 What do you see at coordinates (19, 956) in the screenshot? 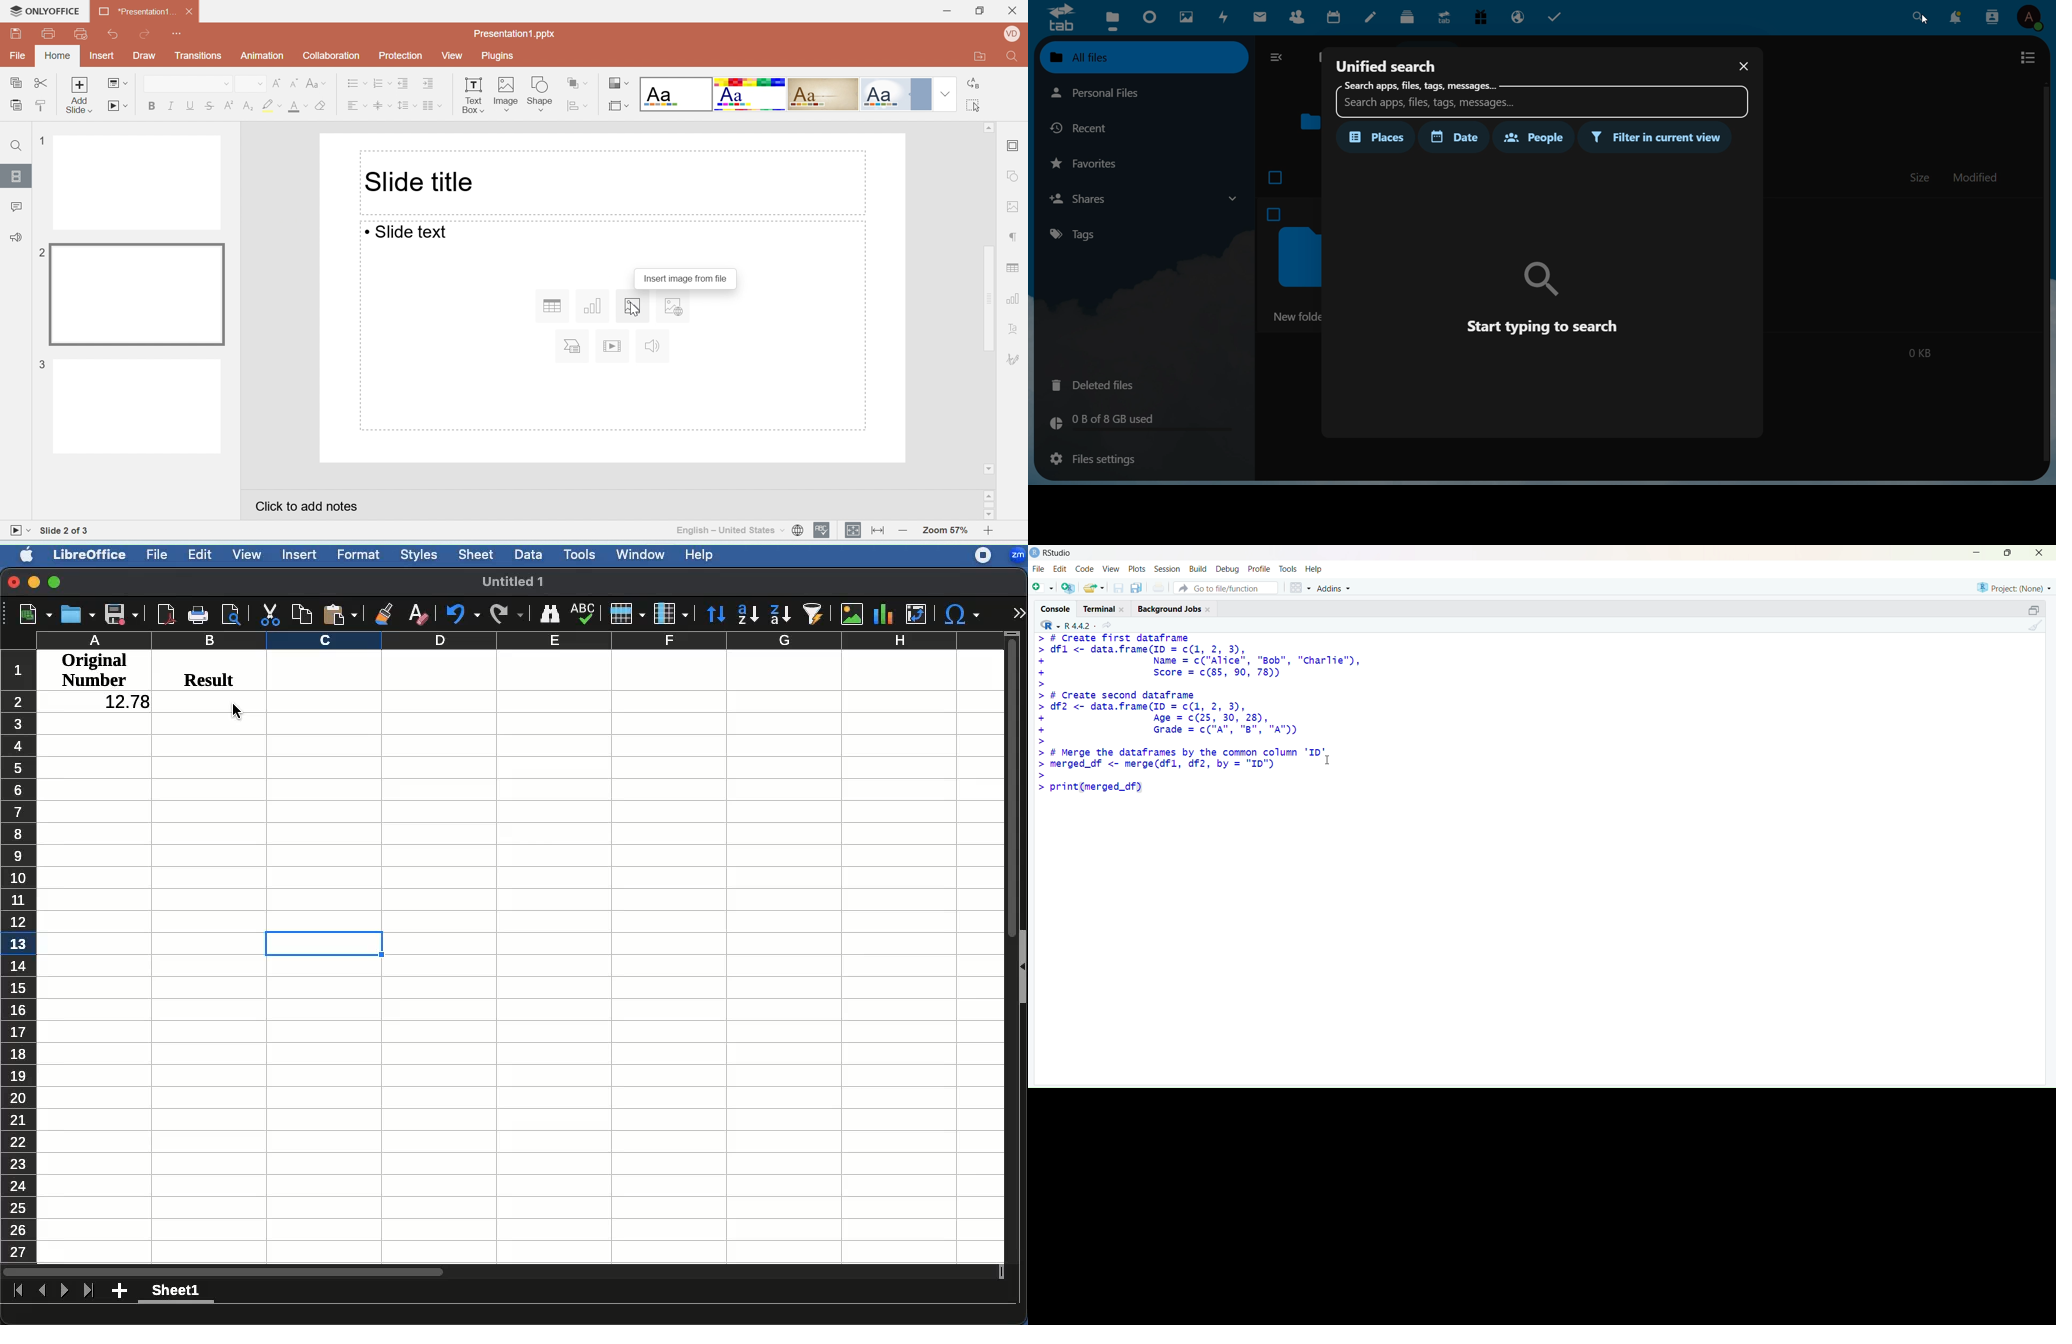
I see `Rows` at bounding box center [19, 956].